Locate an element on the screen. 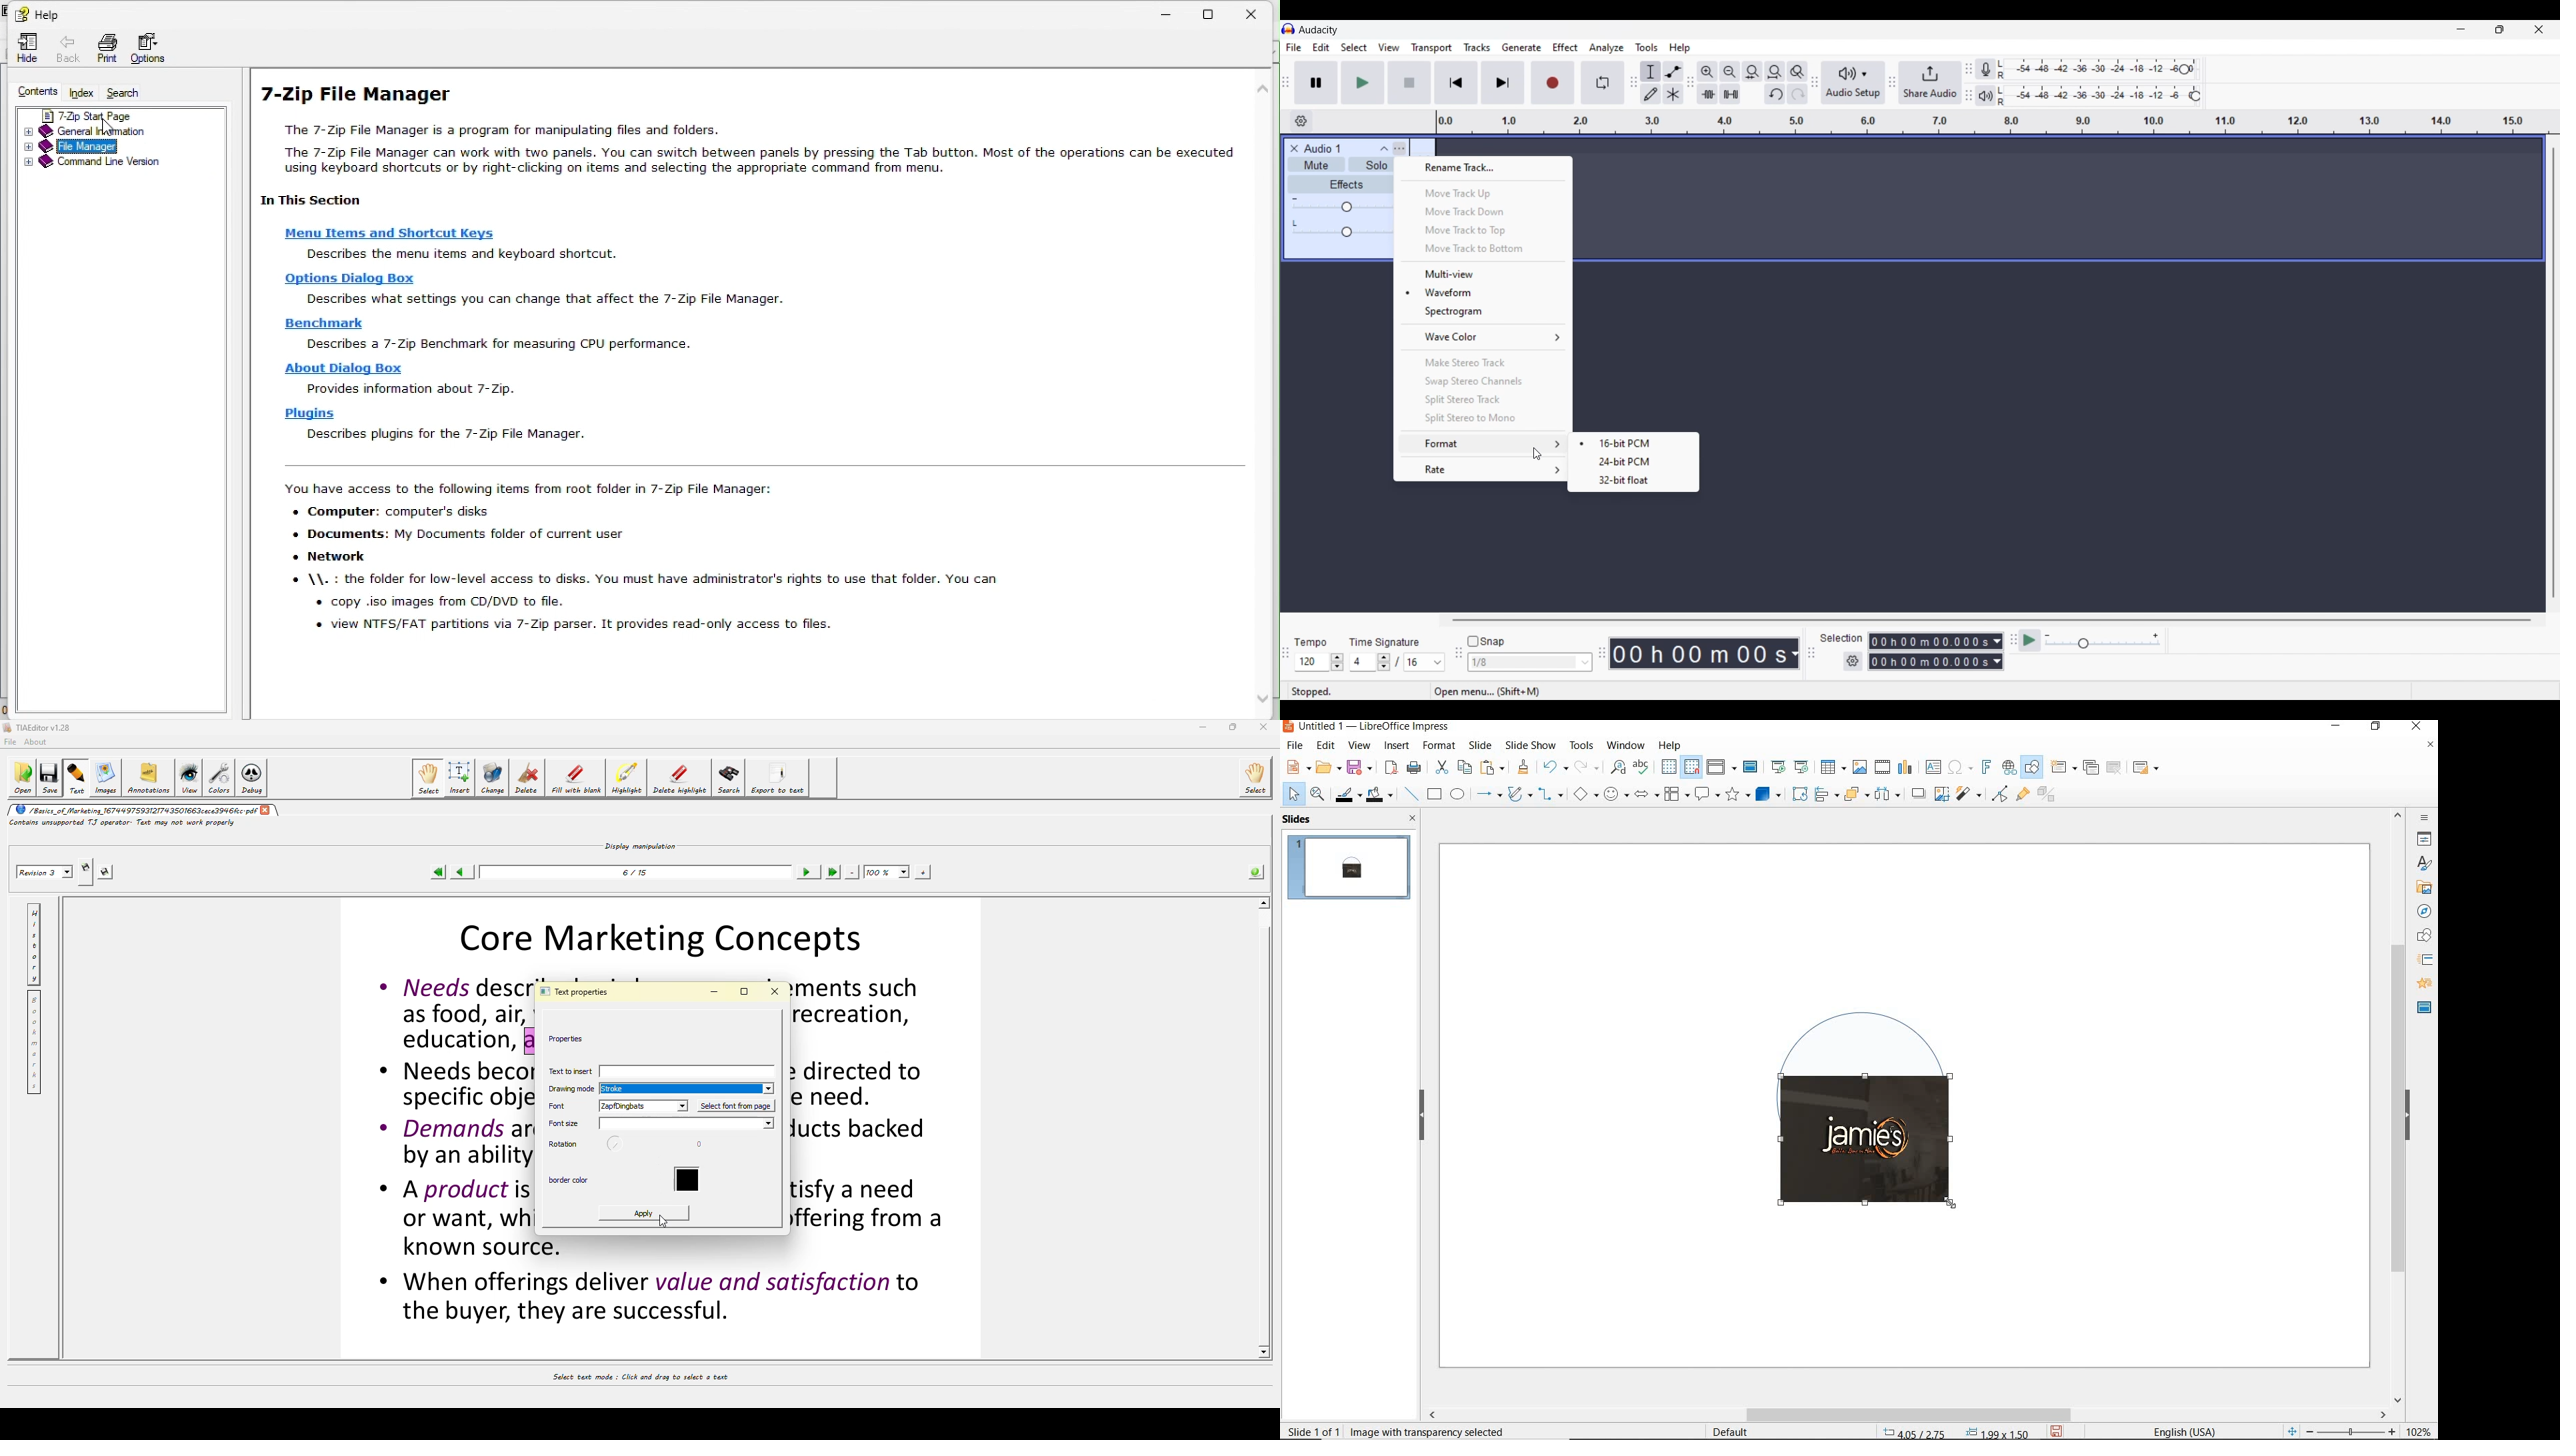 This screenshot has height=1456, width=2576. Timeline options is located at coordinates (1301, 121).